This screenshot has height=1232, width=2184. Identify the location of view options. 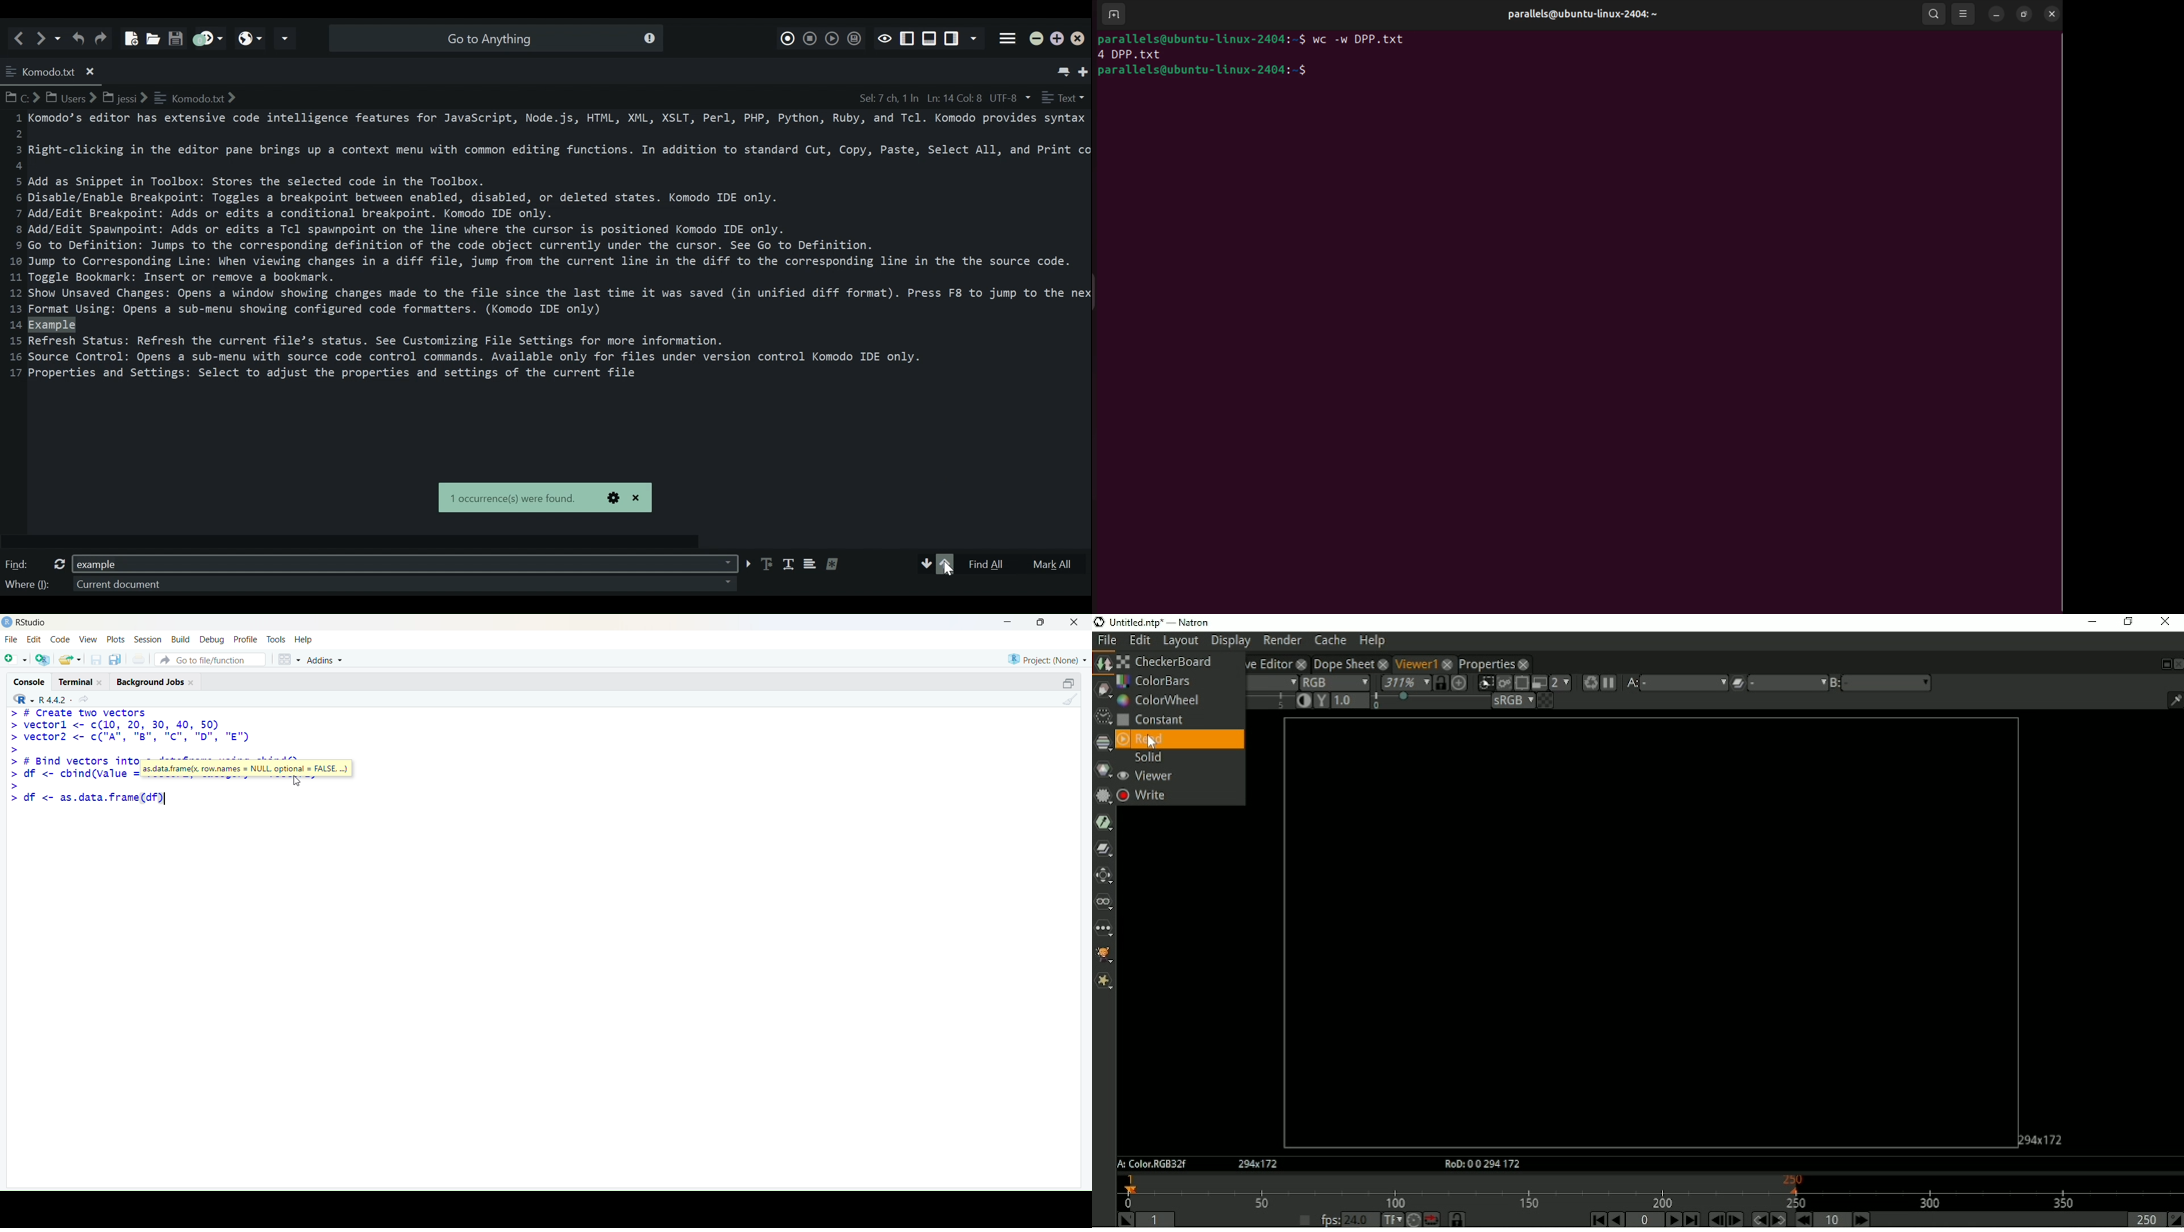
(1965, 15).